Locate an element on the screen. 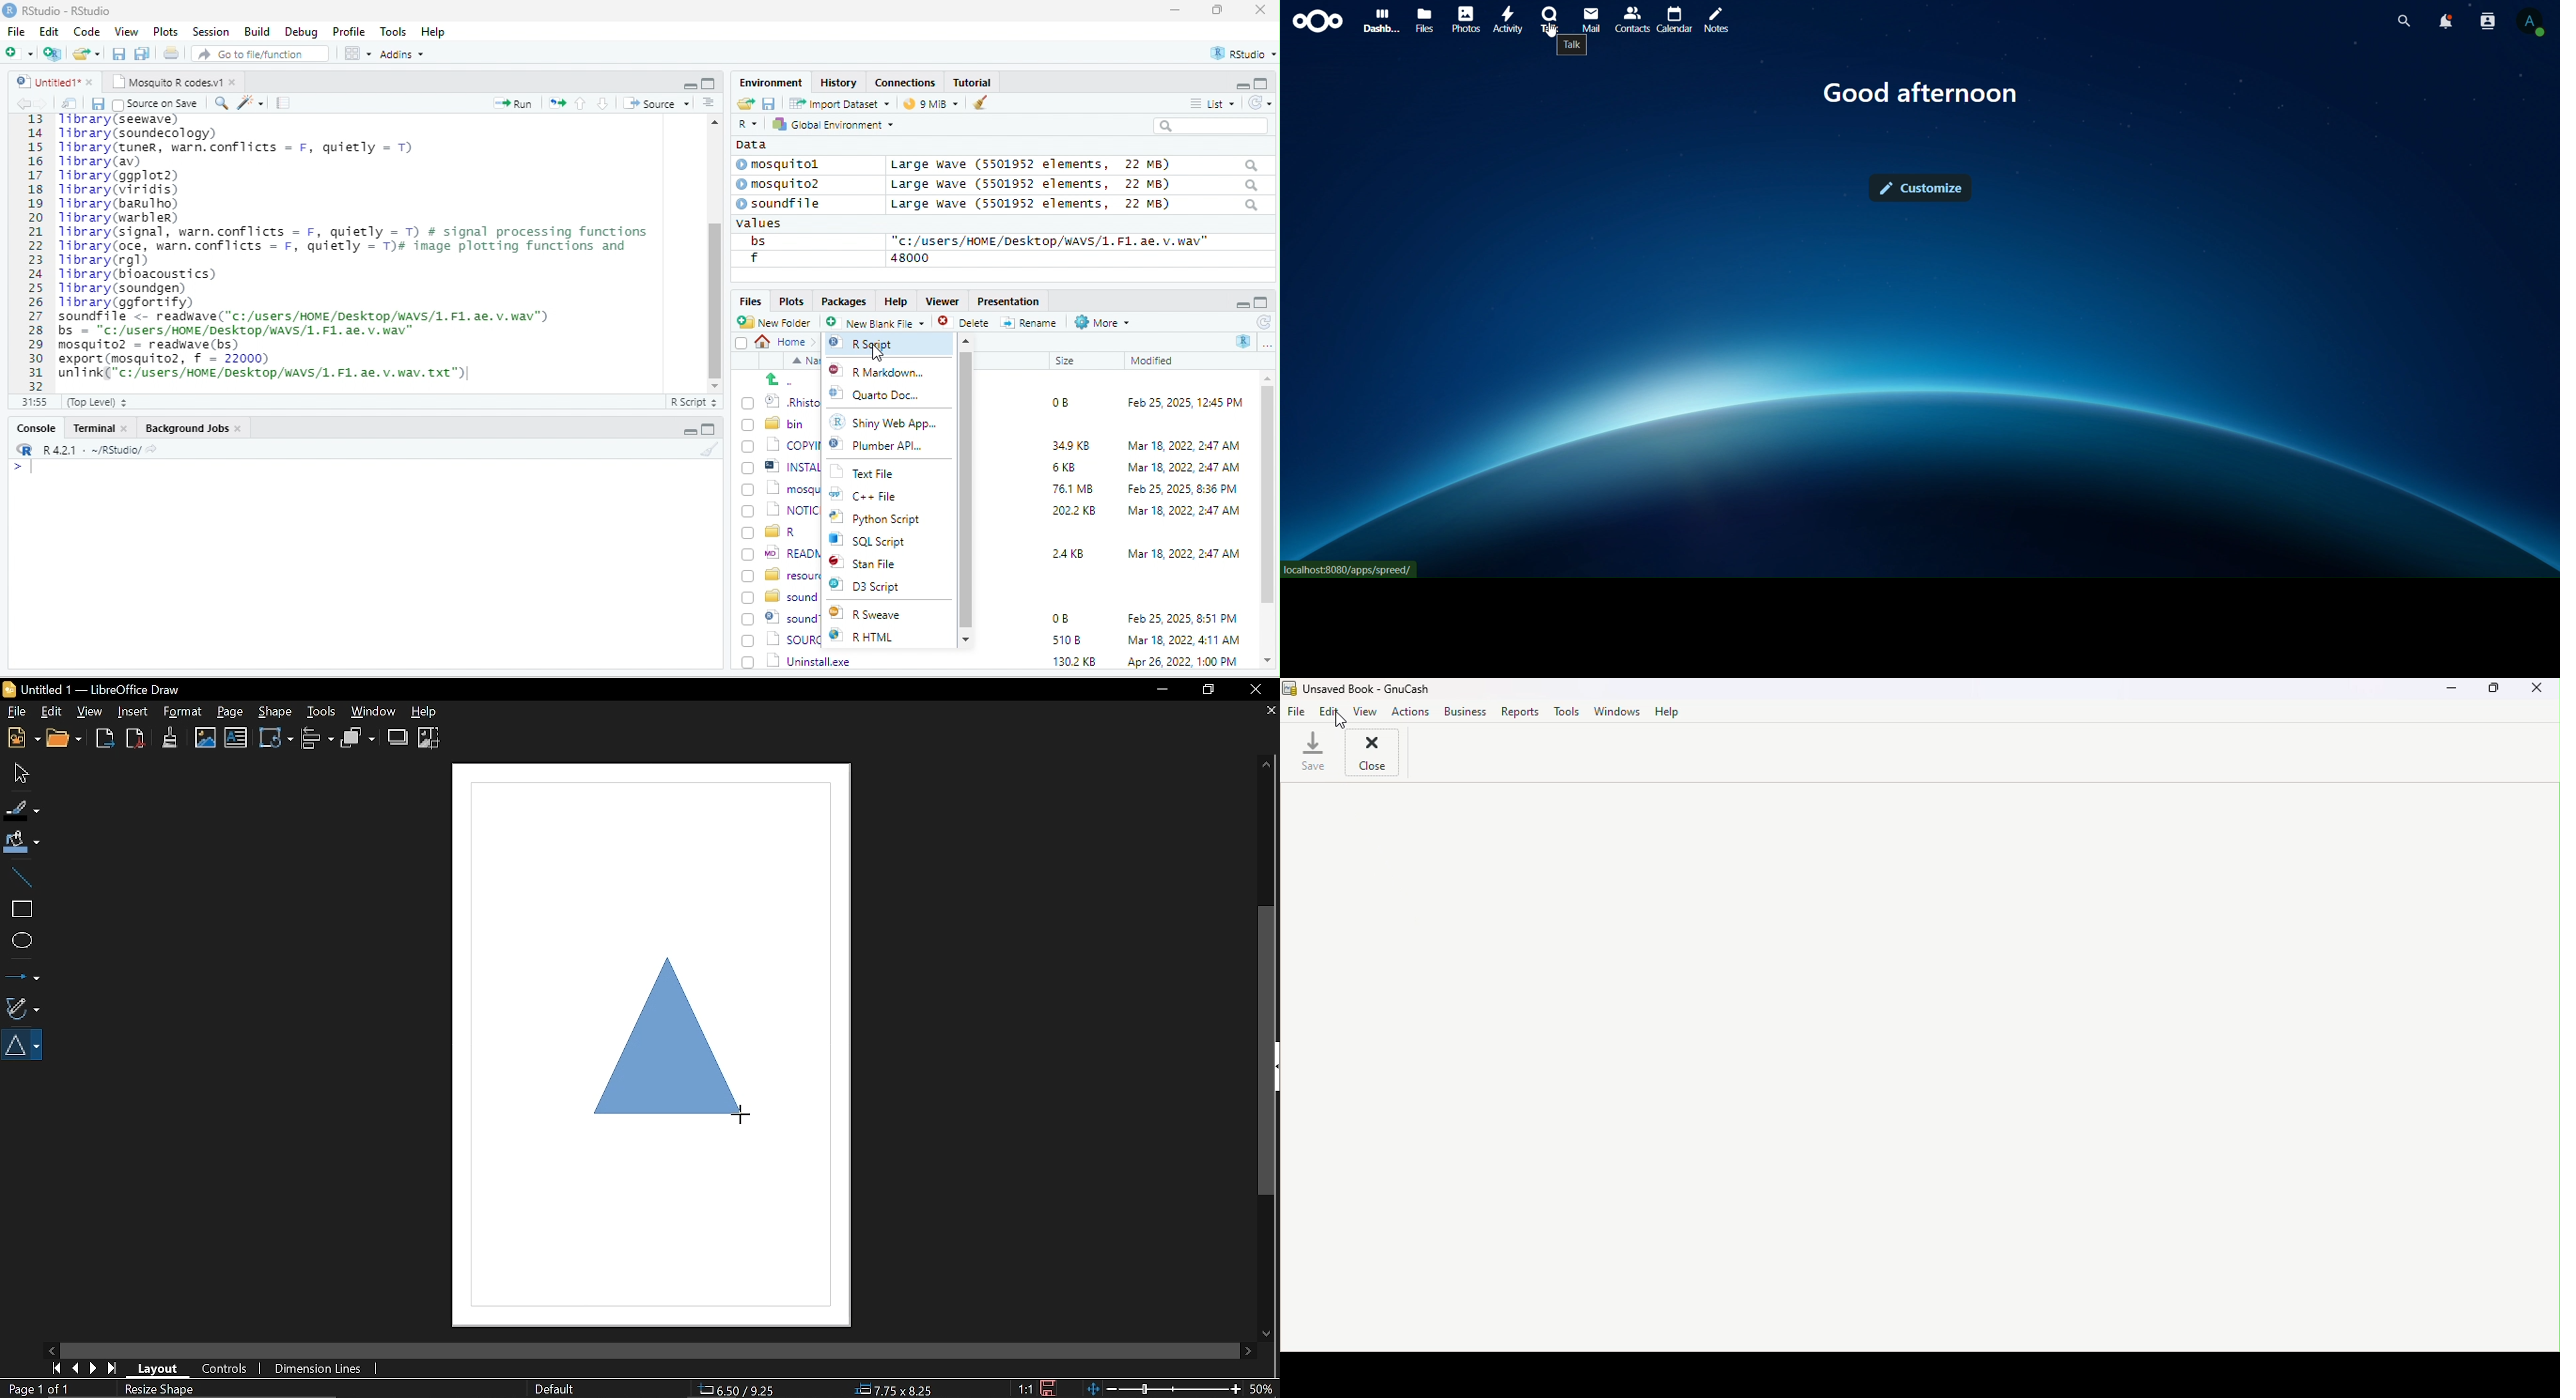 This screenshot has height=1400, width=2576. search is located at coordinates (1217, 126).